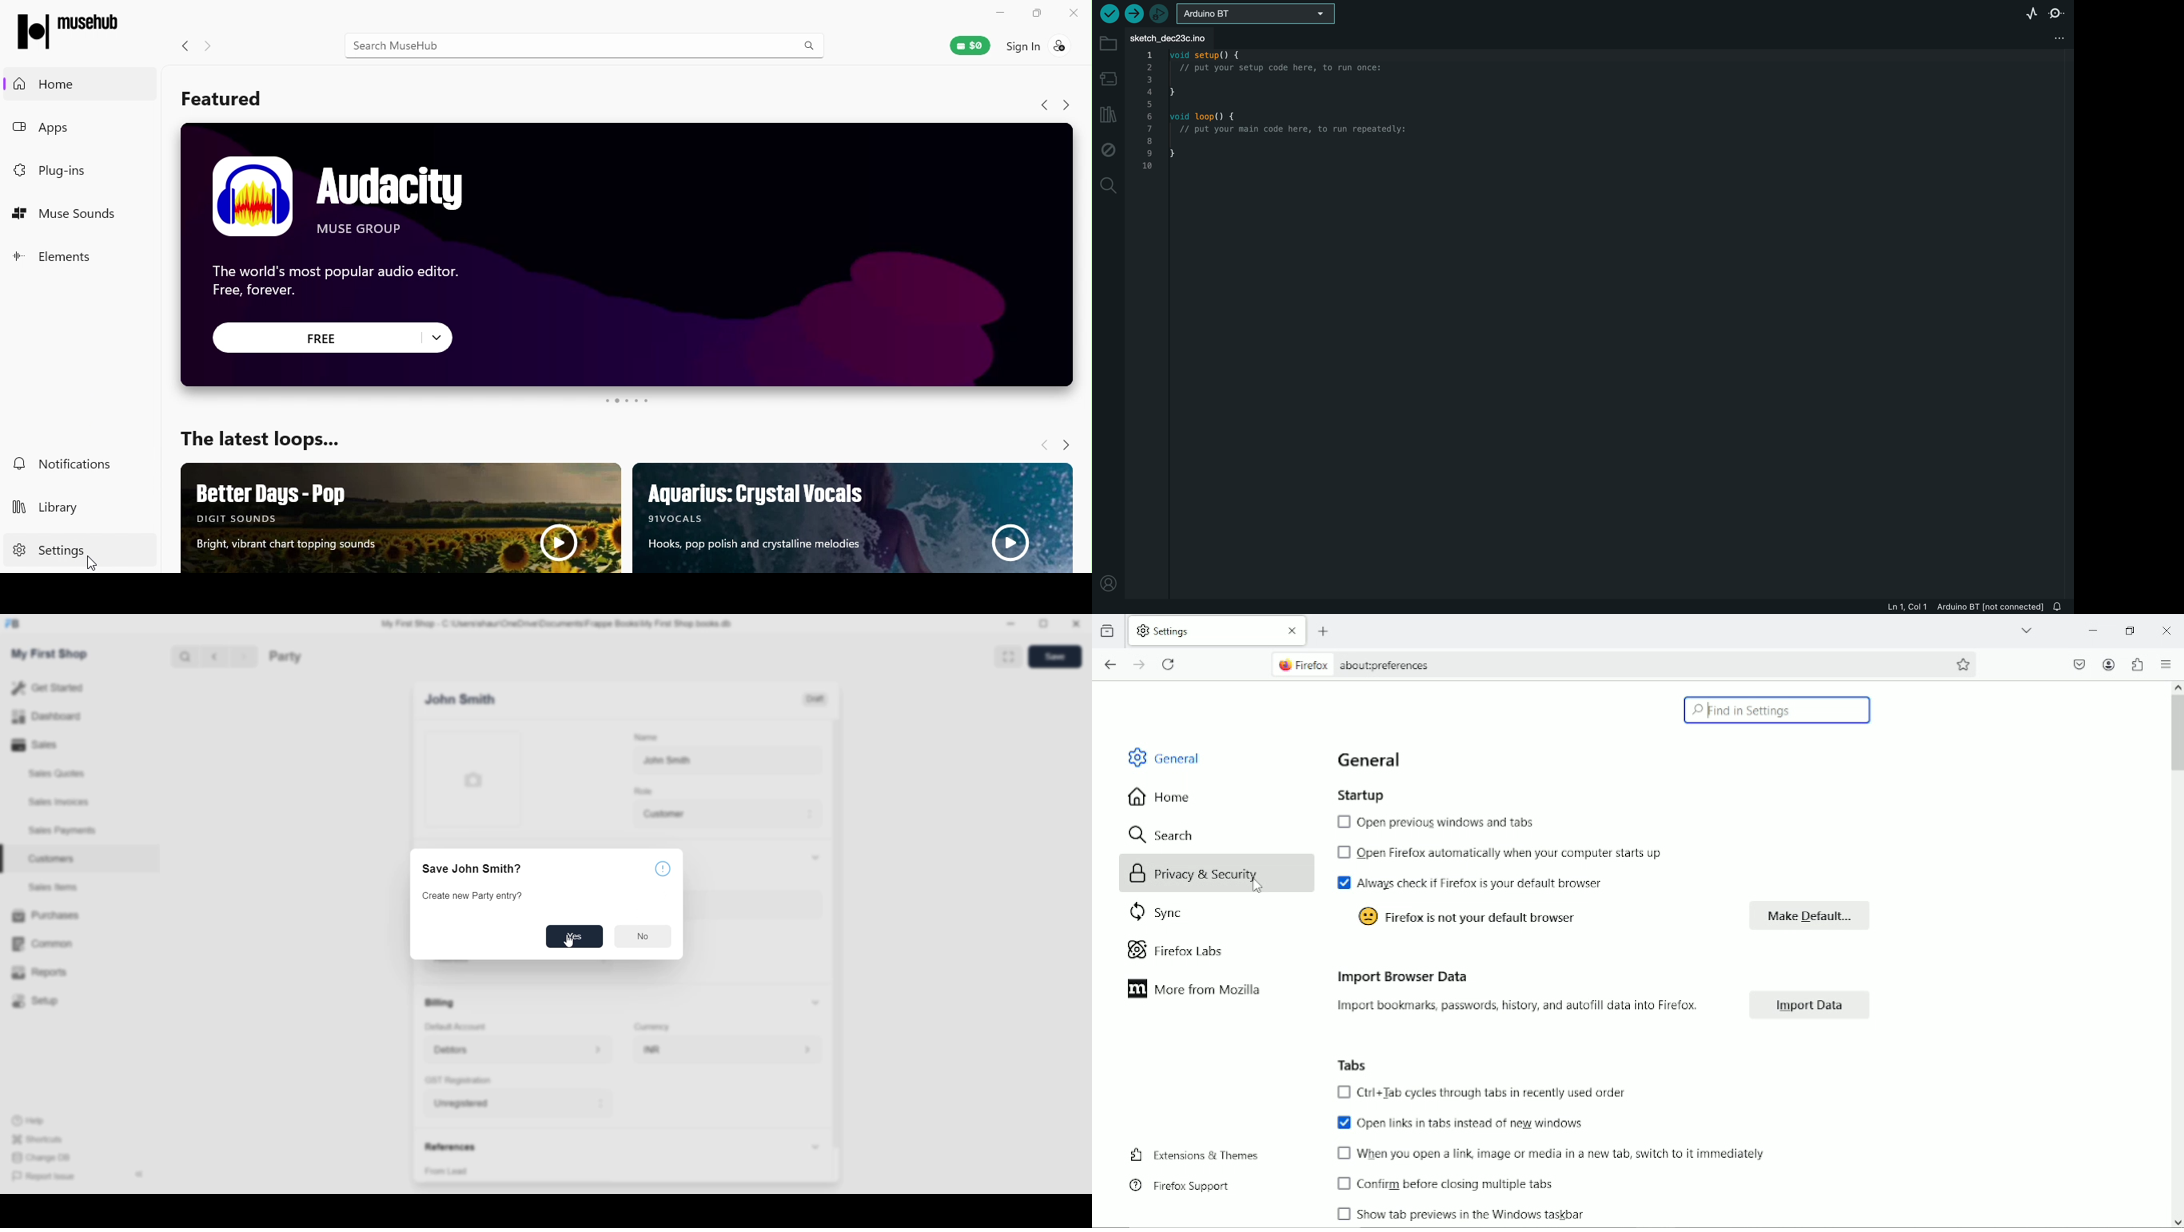  Describe the element at coordinates (2138, 665) in the screenshot. I see `extensions` at that location.